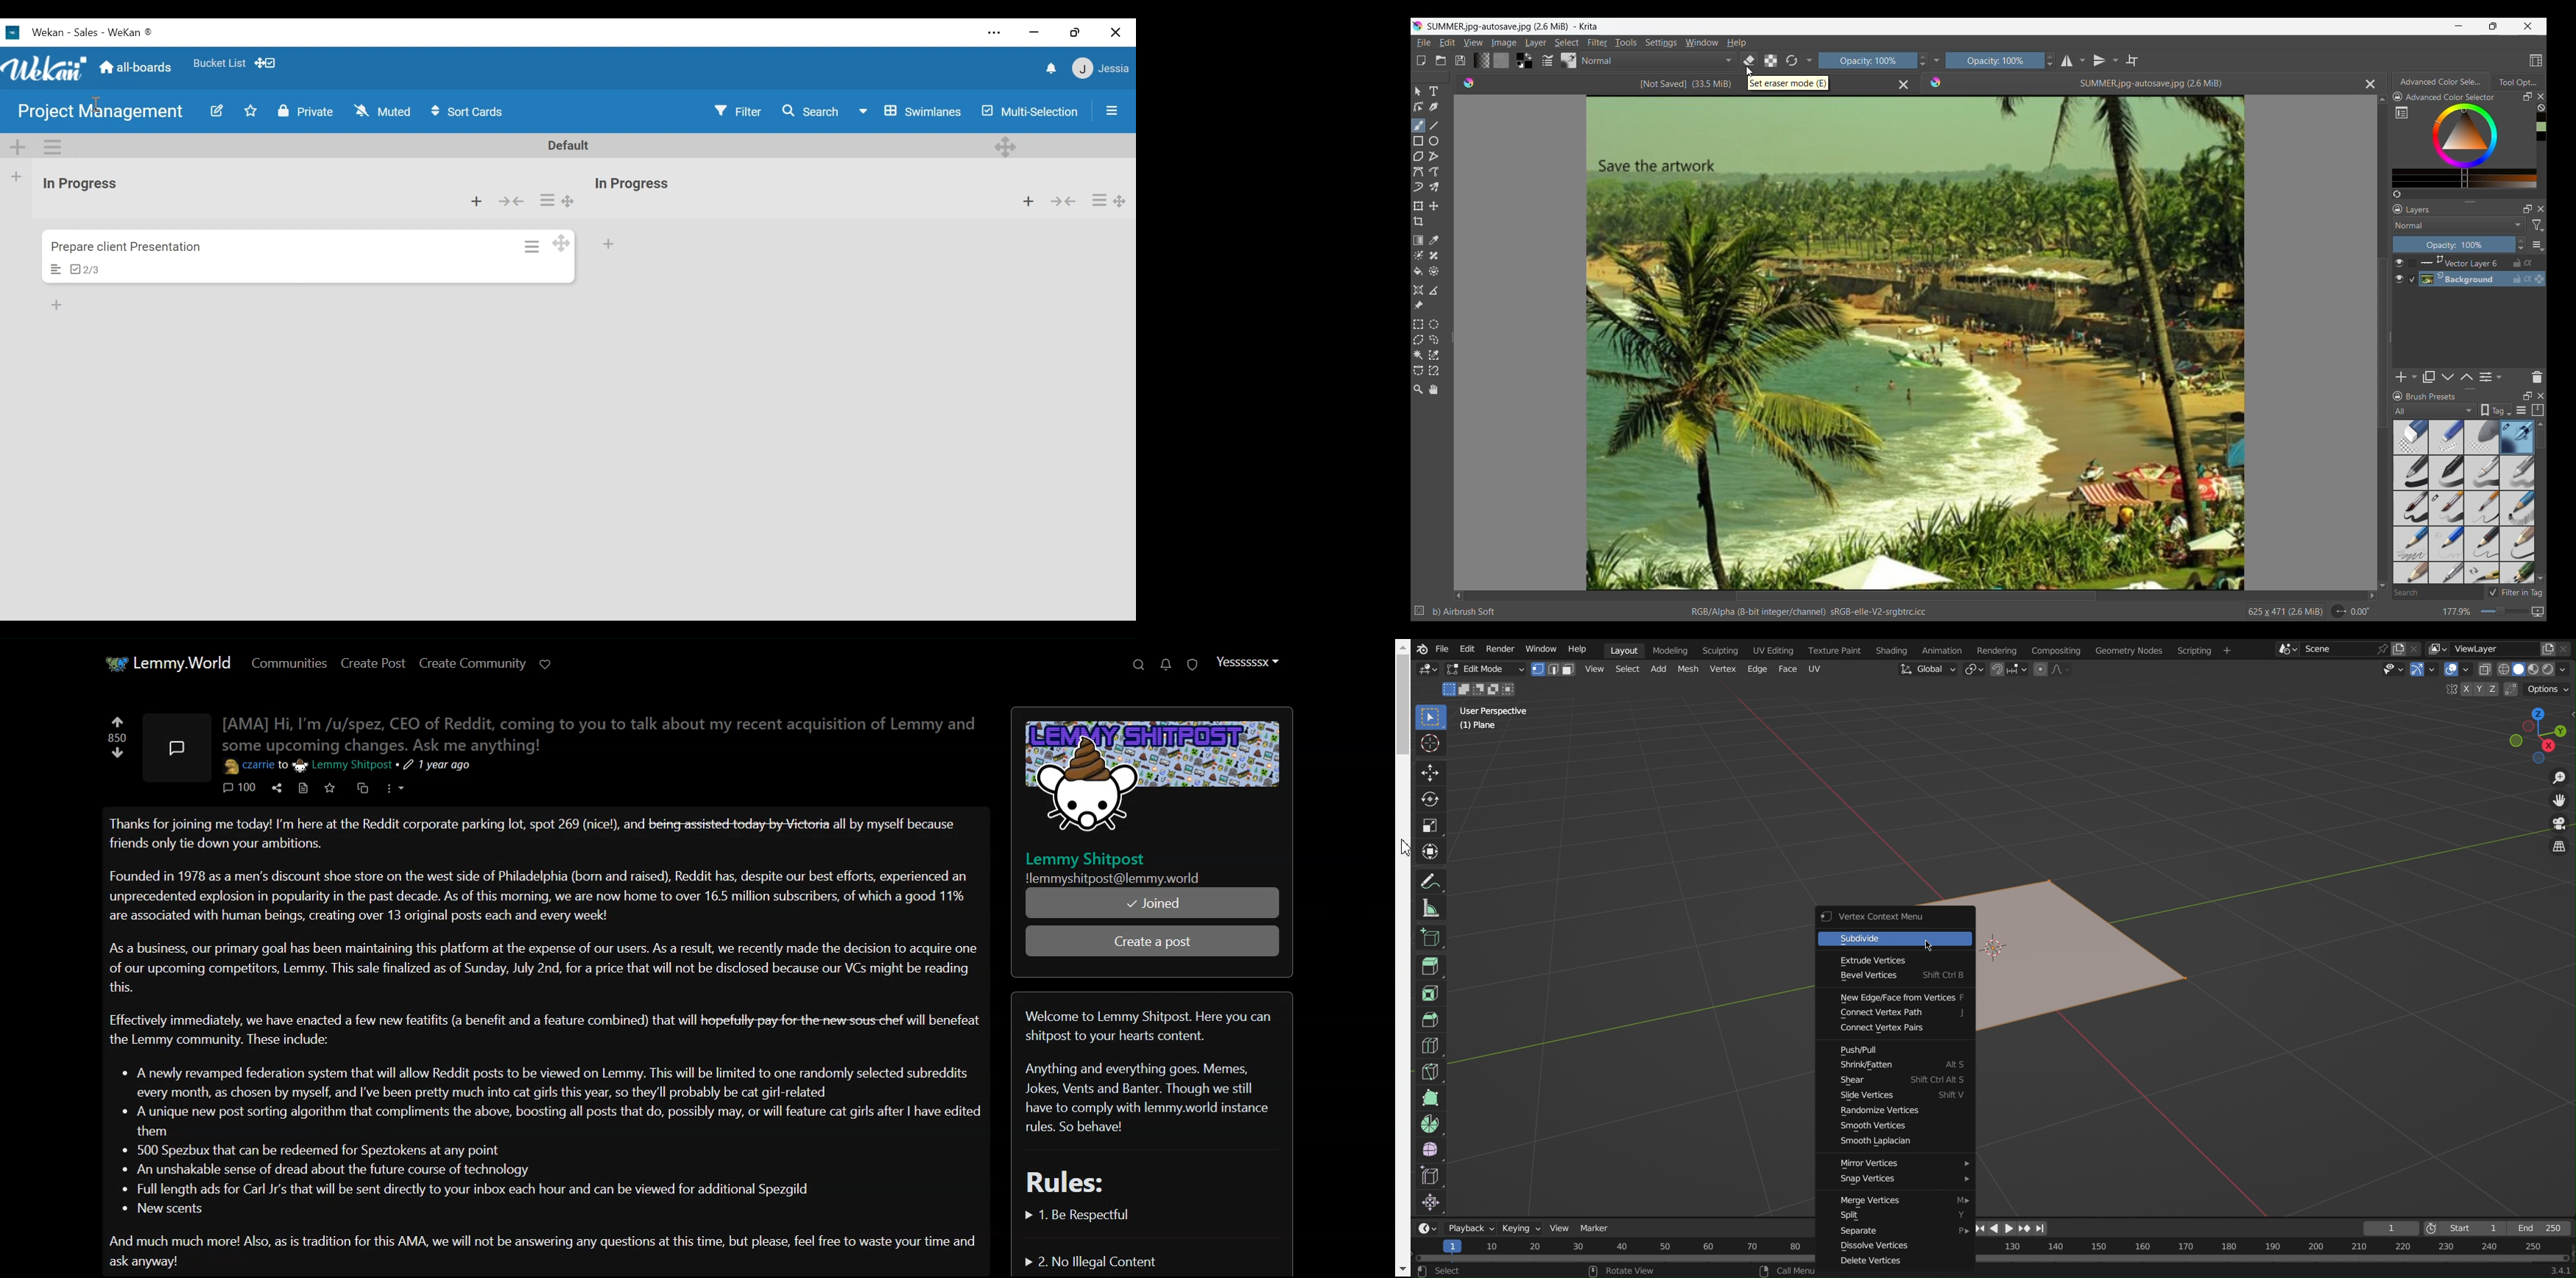 Image resolution: width=2576 pixels, height=1288 pixels. Describe the element at coordinates (109, 110) in the screenshot. I see `Board Title` at that location.